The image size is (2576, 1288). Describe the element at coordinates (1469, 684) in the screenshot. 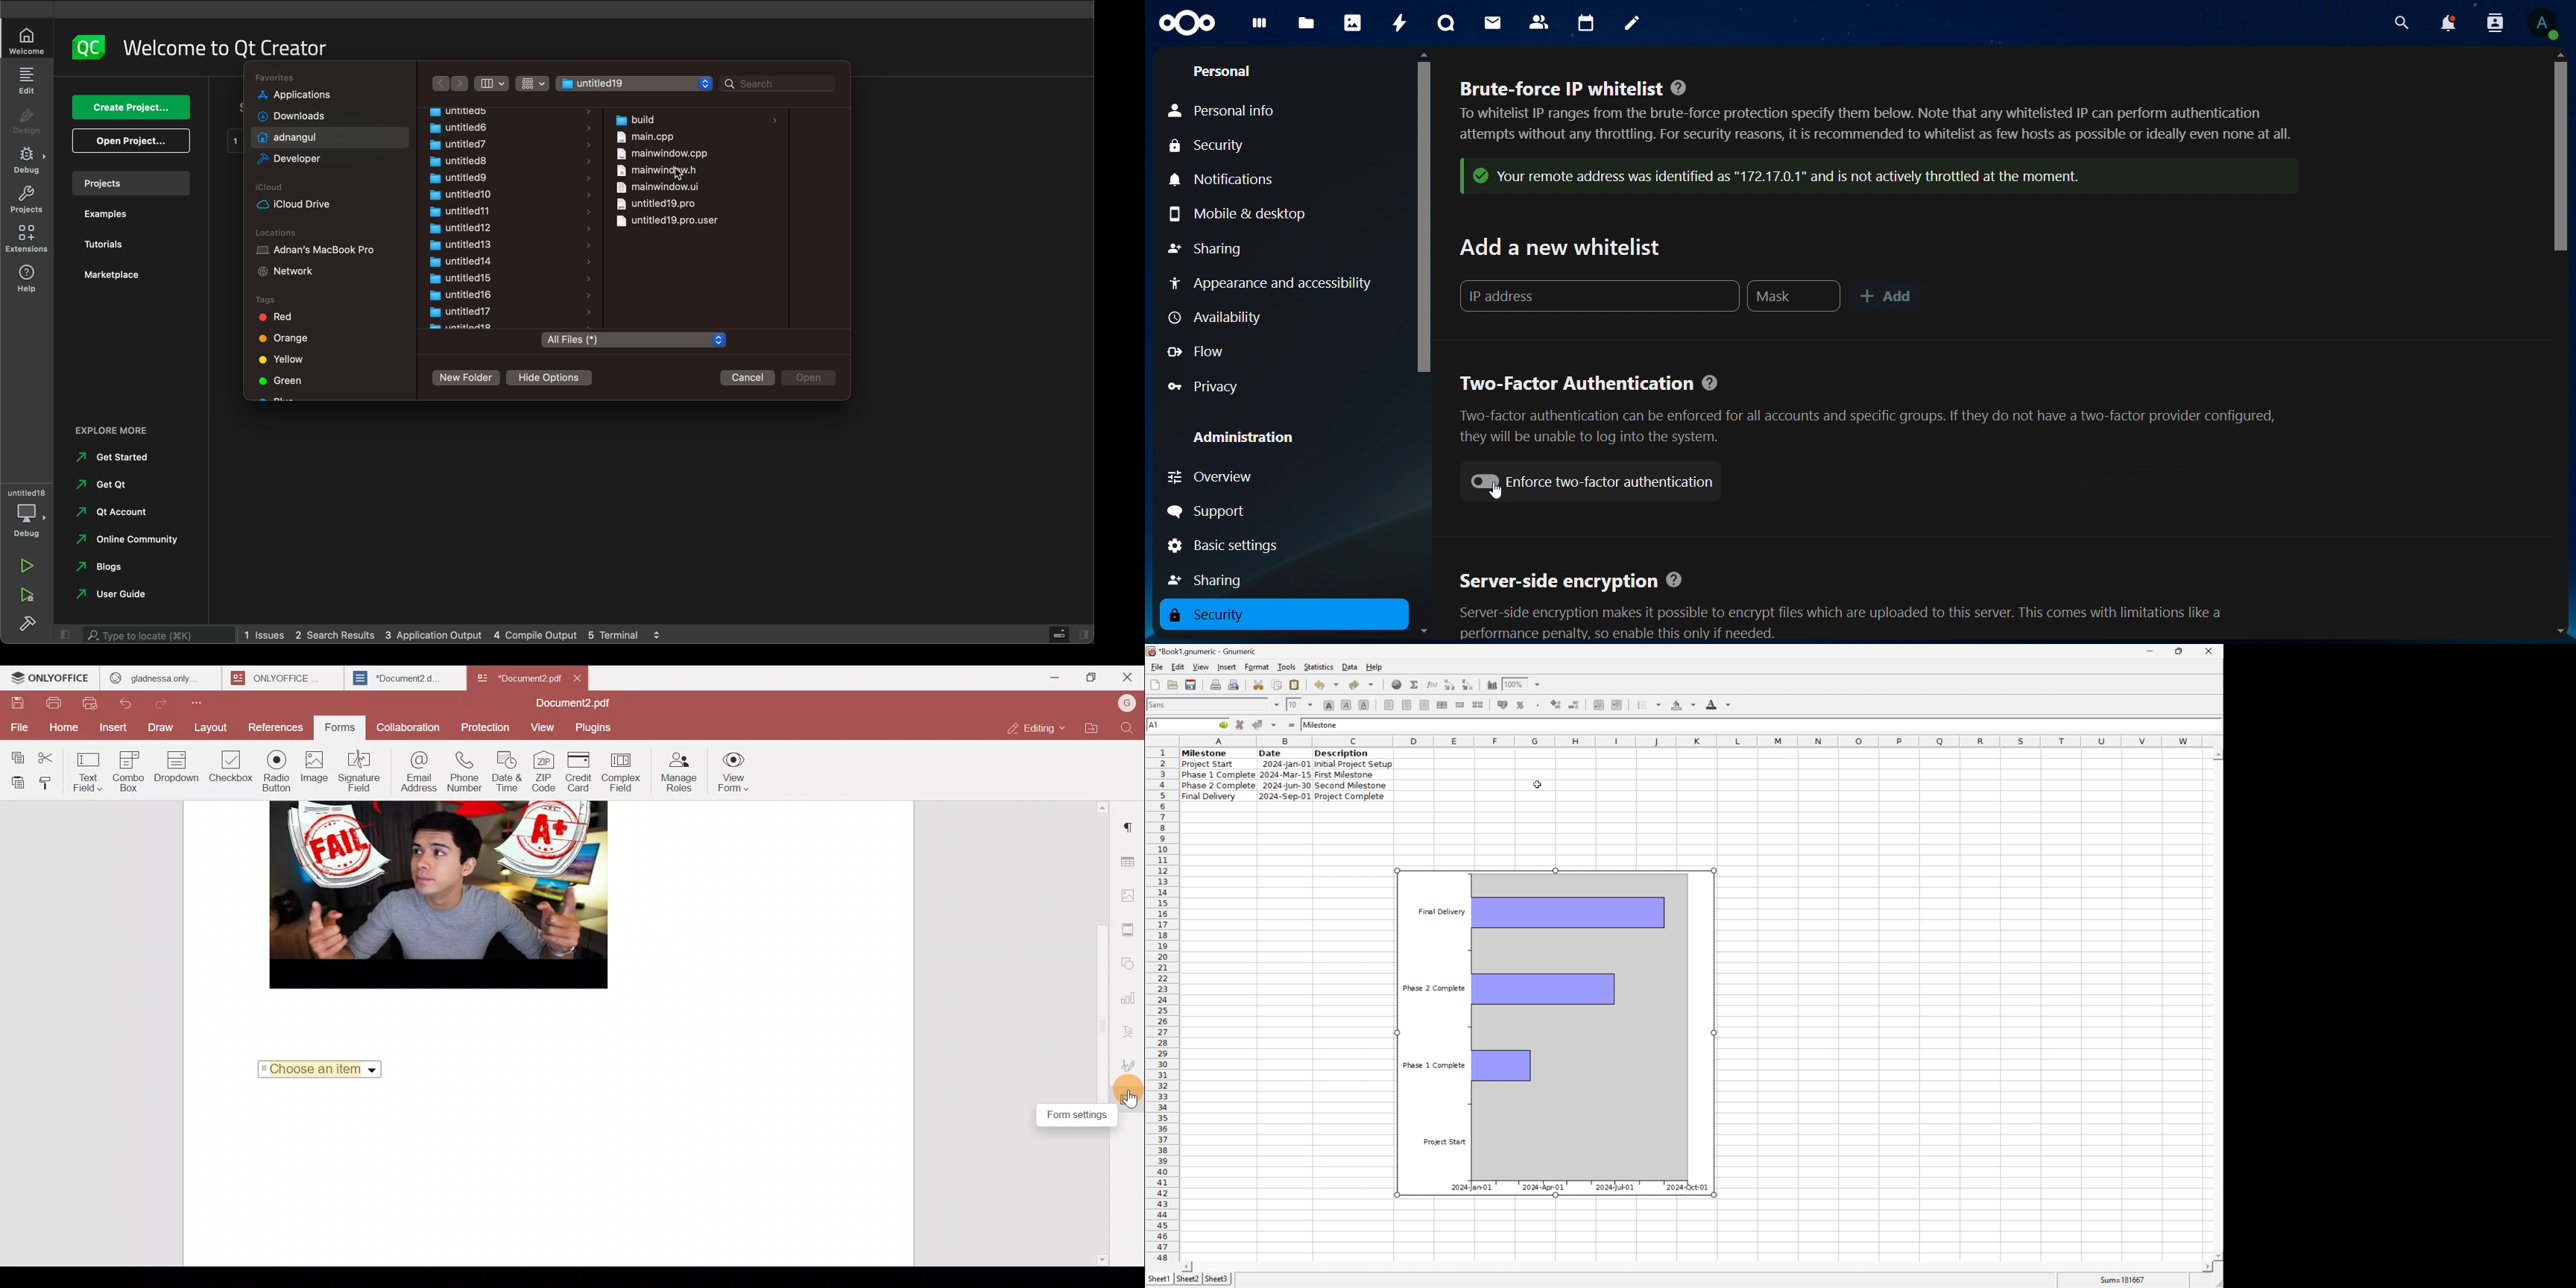

I see `Sort the selected region in descending order based on the first column selected` at that location.